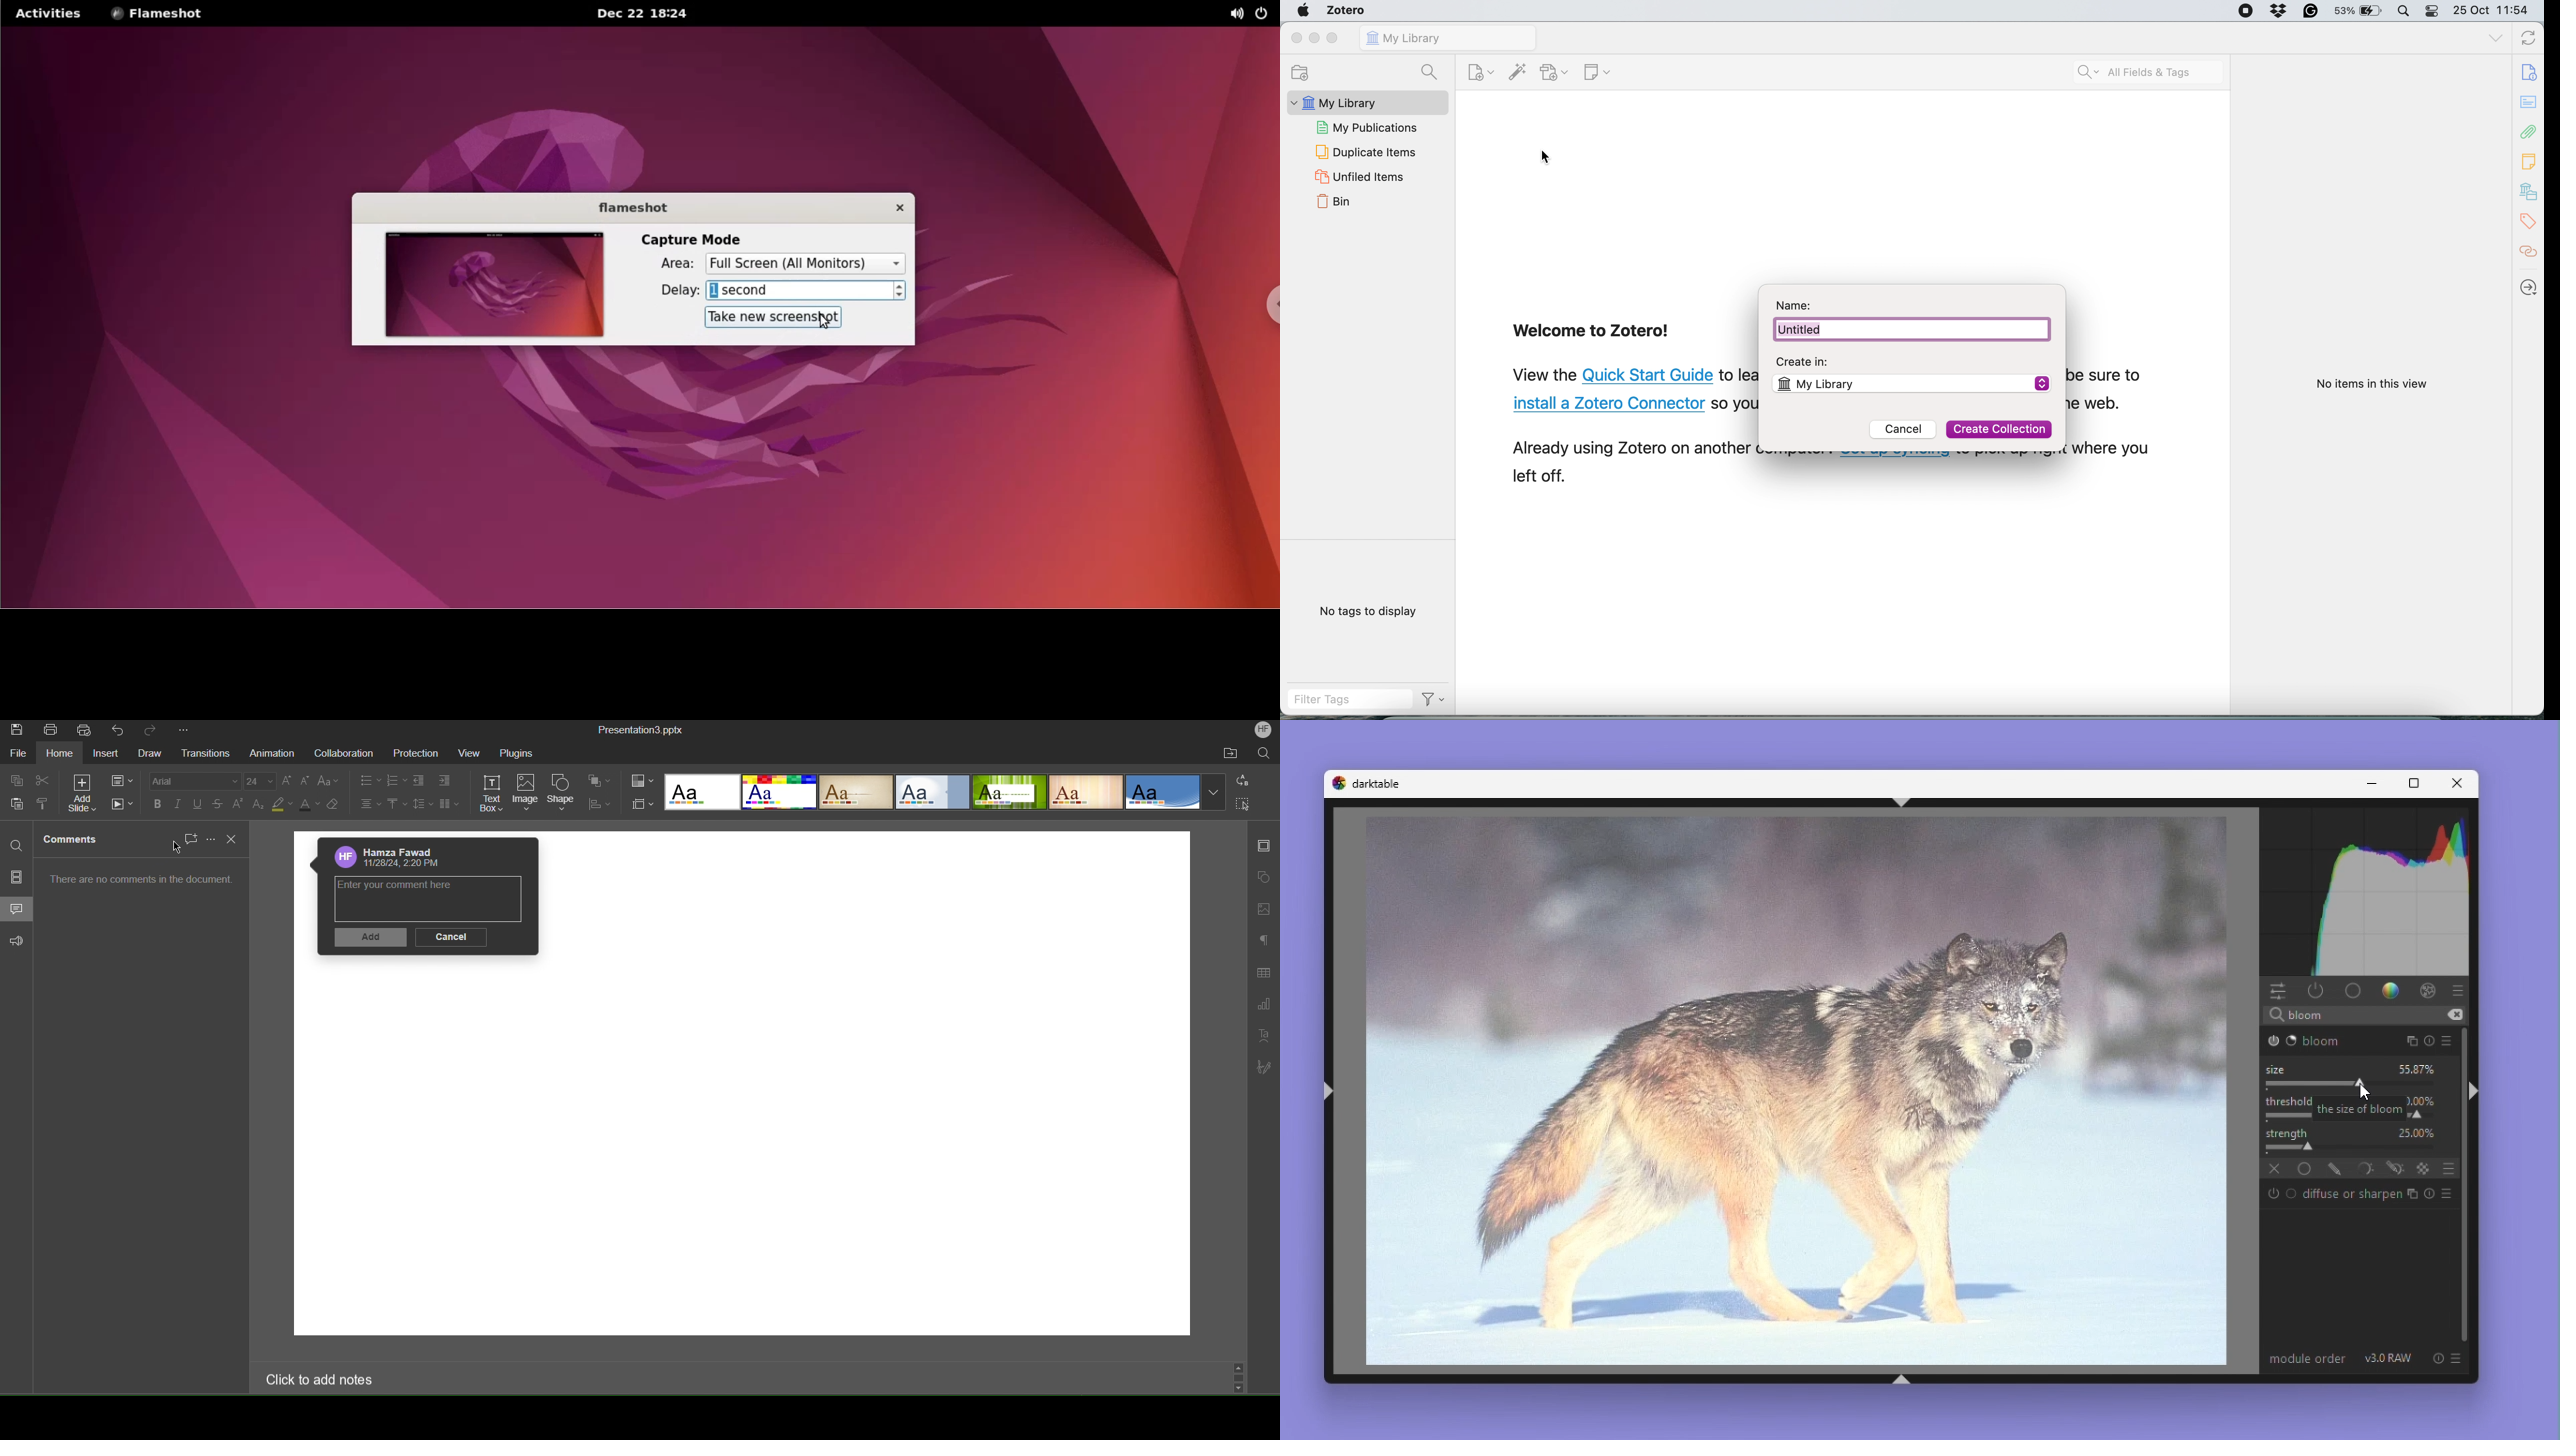  I want to click on Vertical Alignment, so click(396, 805).